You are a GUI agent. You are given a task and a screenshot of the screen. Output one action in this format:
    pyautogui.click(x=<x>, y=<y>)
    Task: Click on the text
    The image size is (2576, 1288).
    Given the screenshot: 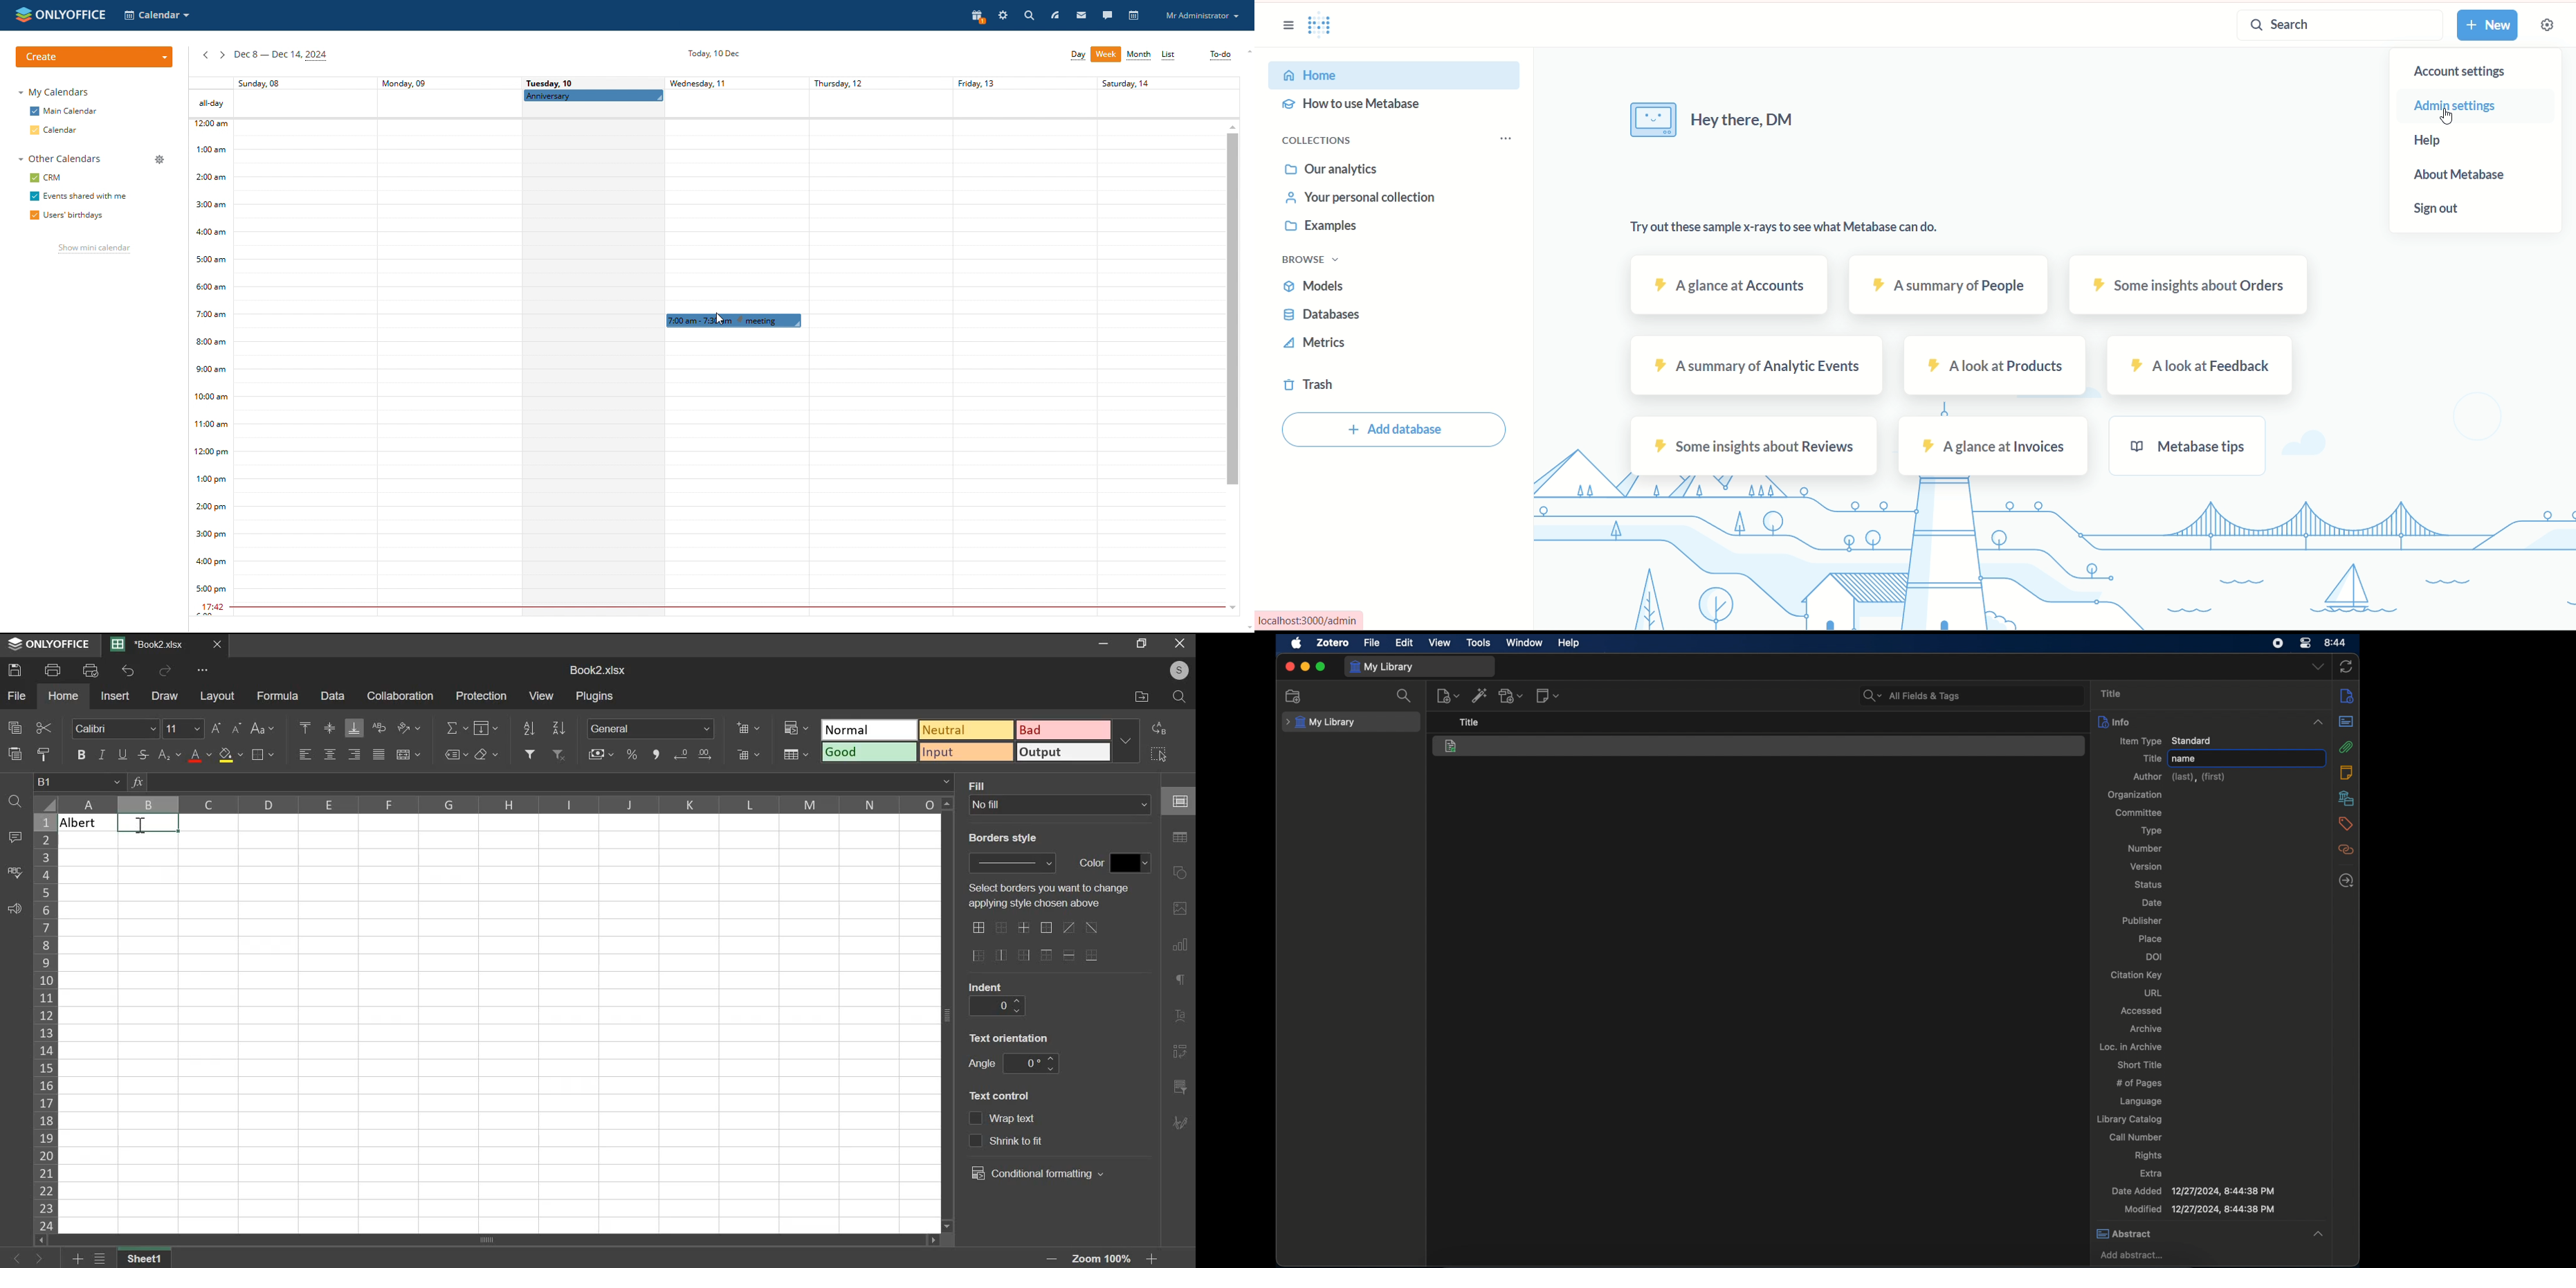 What is the action you would take?
    pyautogui.click(x=1093, y=865)
    